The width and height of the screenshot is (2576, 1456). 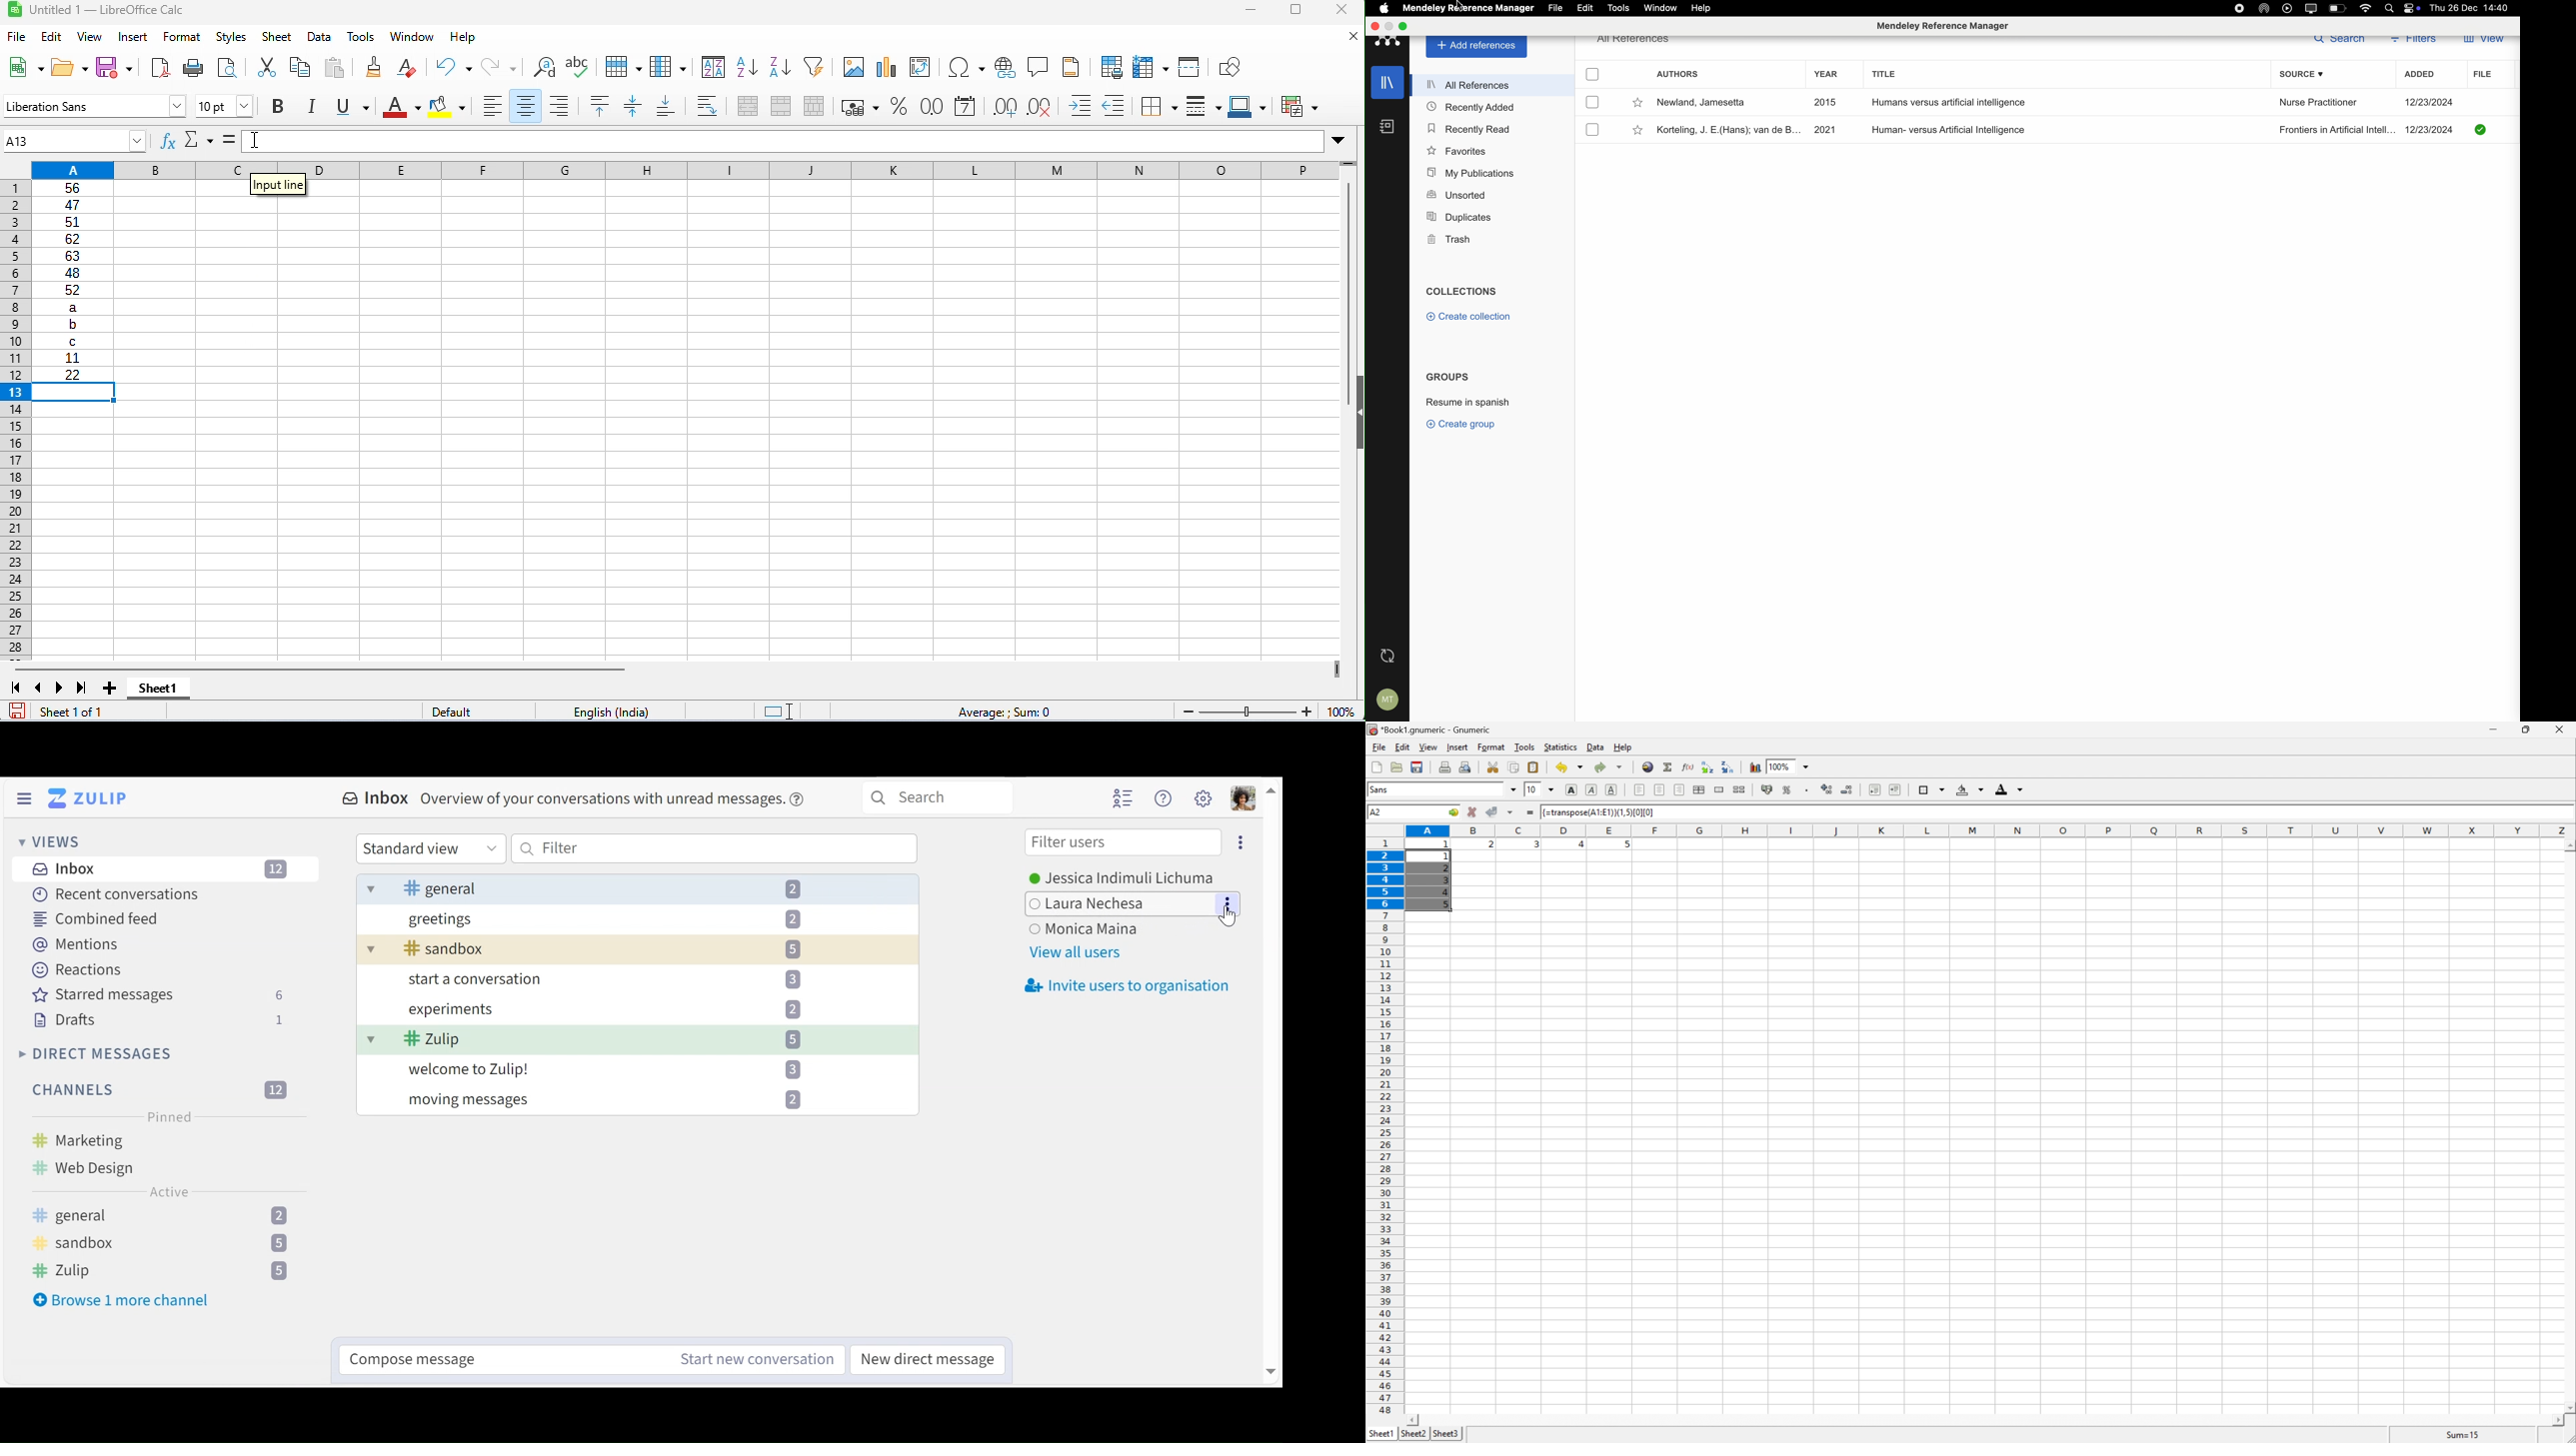 What do you see at coordinates (1472, 106) in the screenshot?
I see `recently added` at bounding box center [1472, 106].